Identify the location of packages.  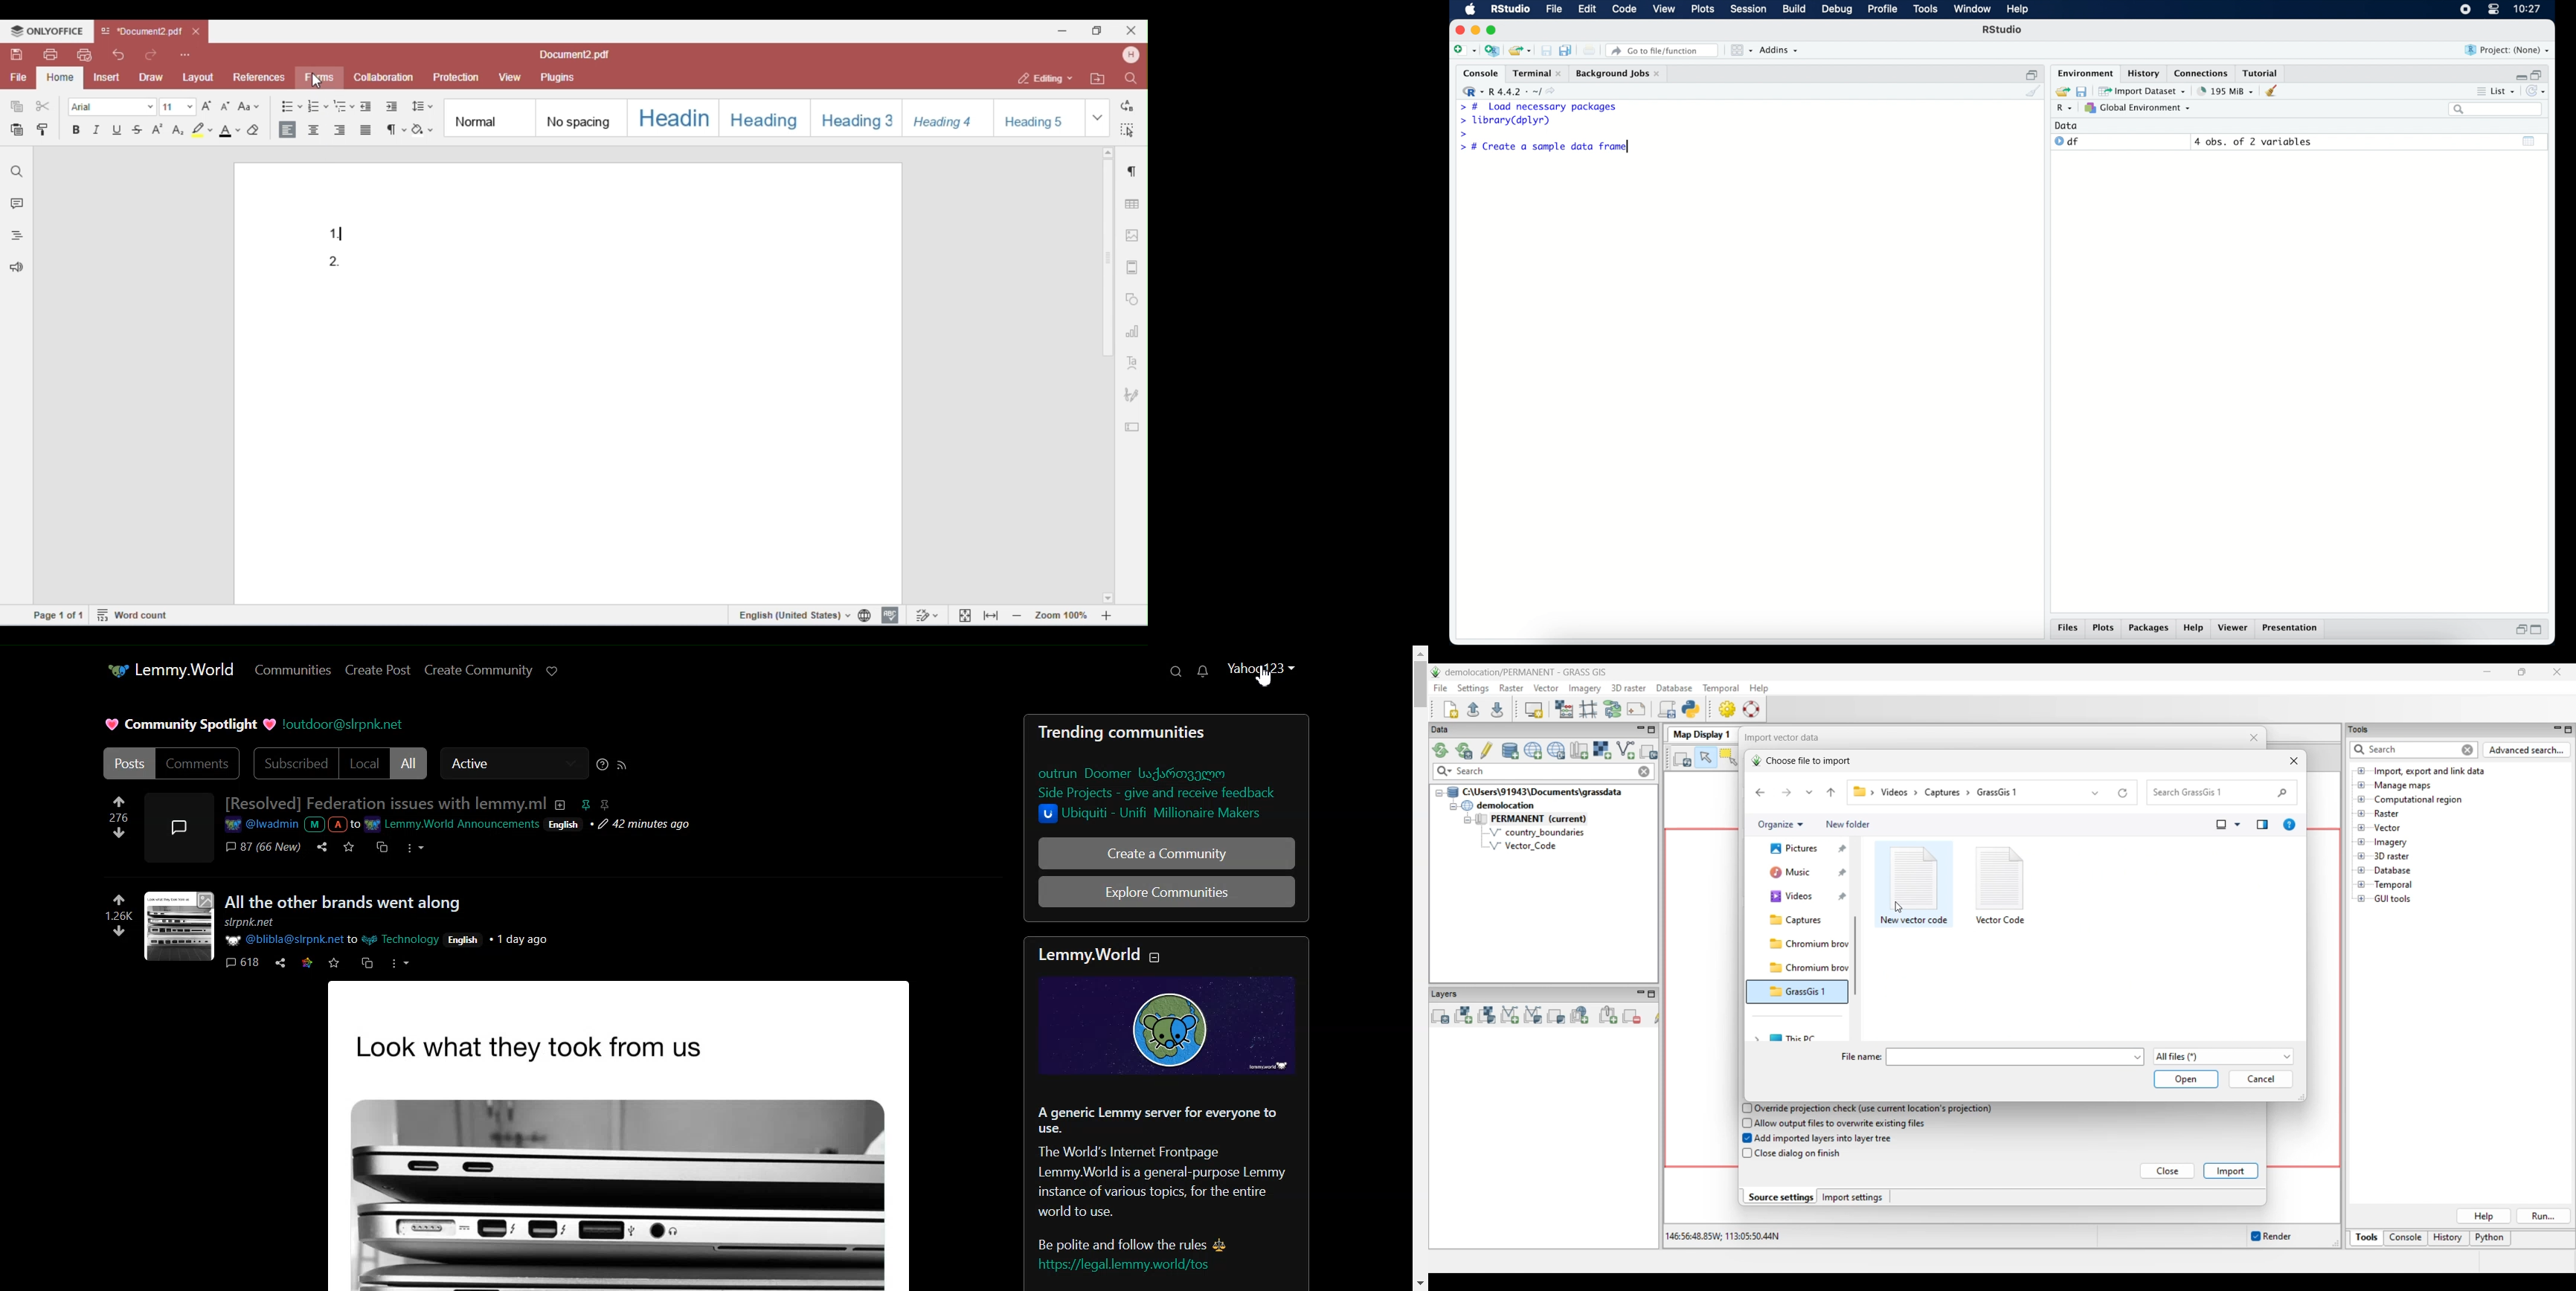
(2149, 629).